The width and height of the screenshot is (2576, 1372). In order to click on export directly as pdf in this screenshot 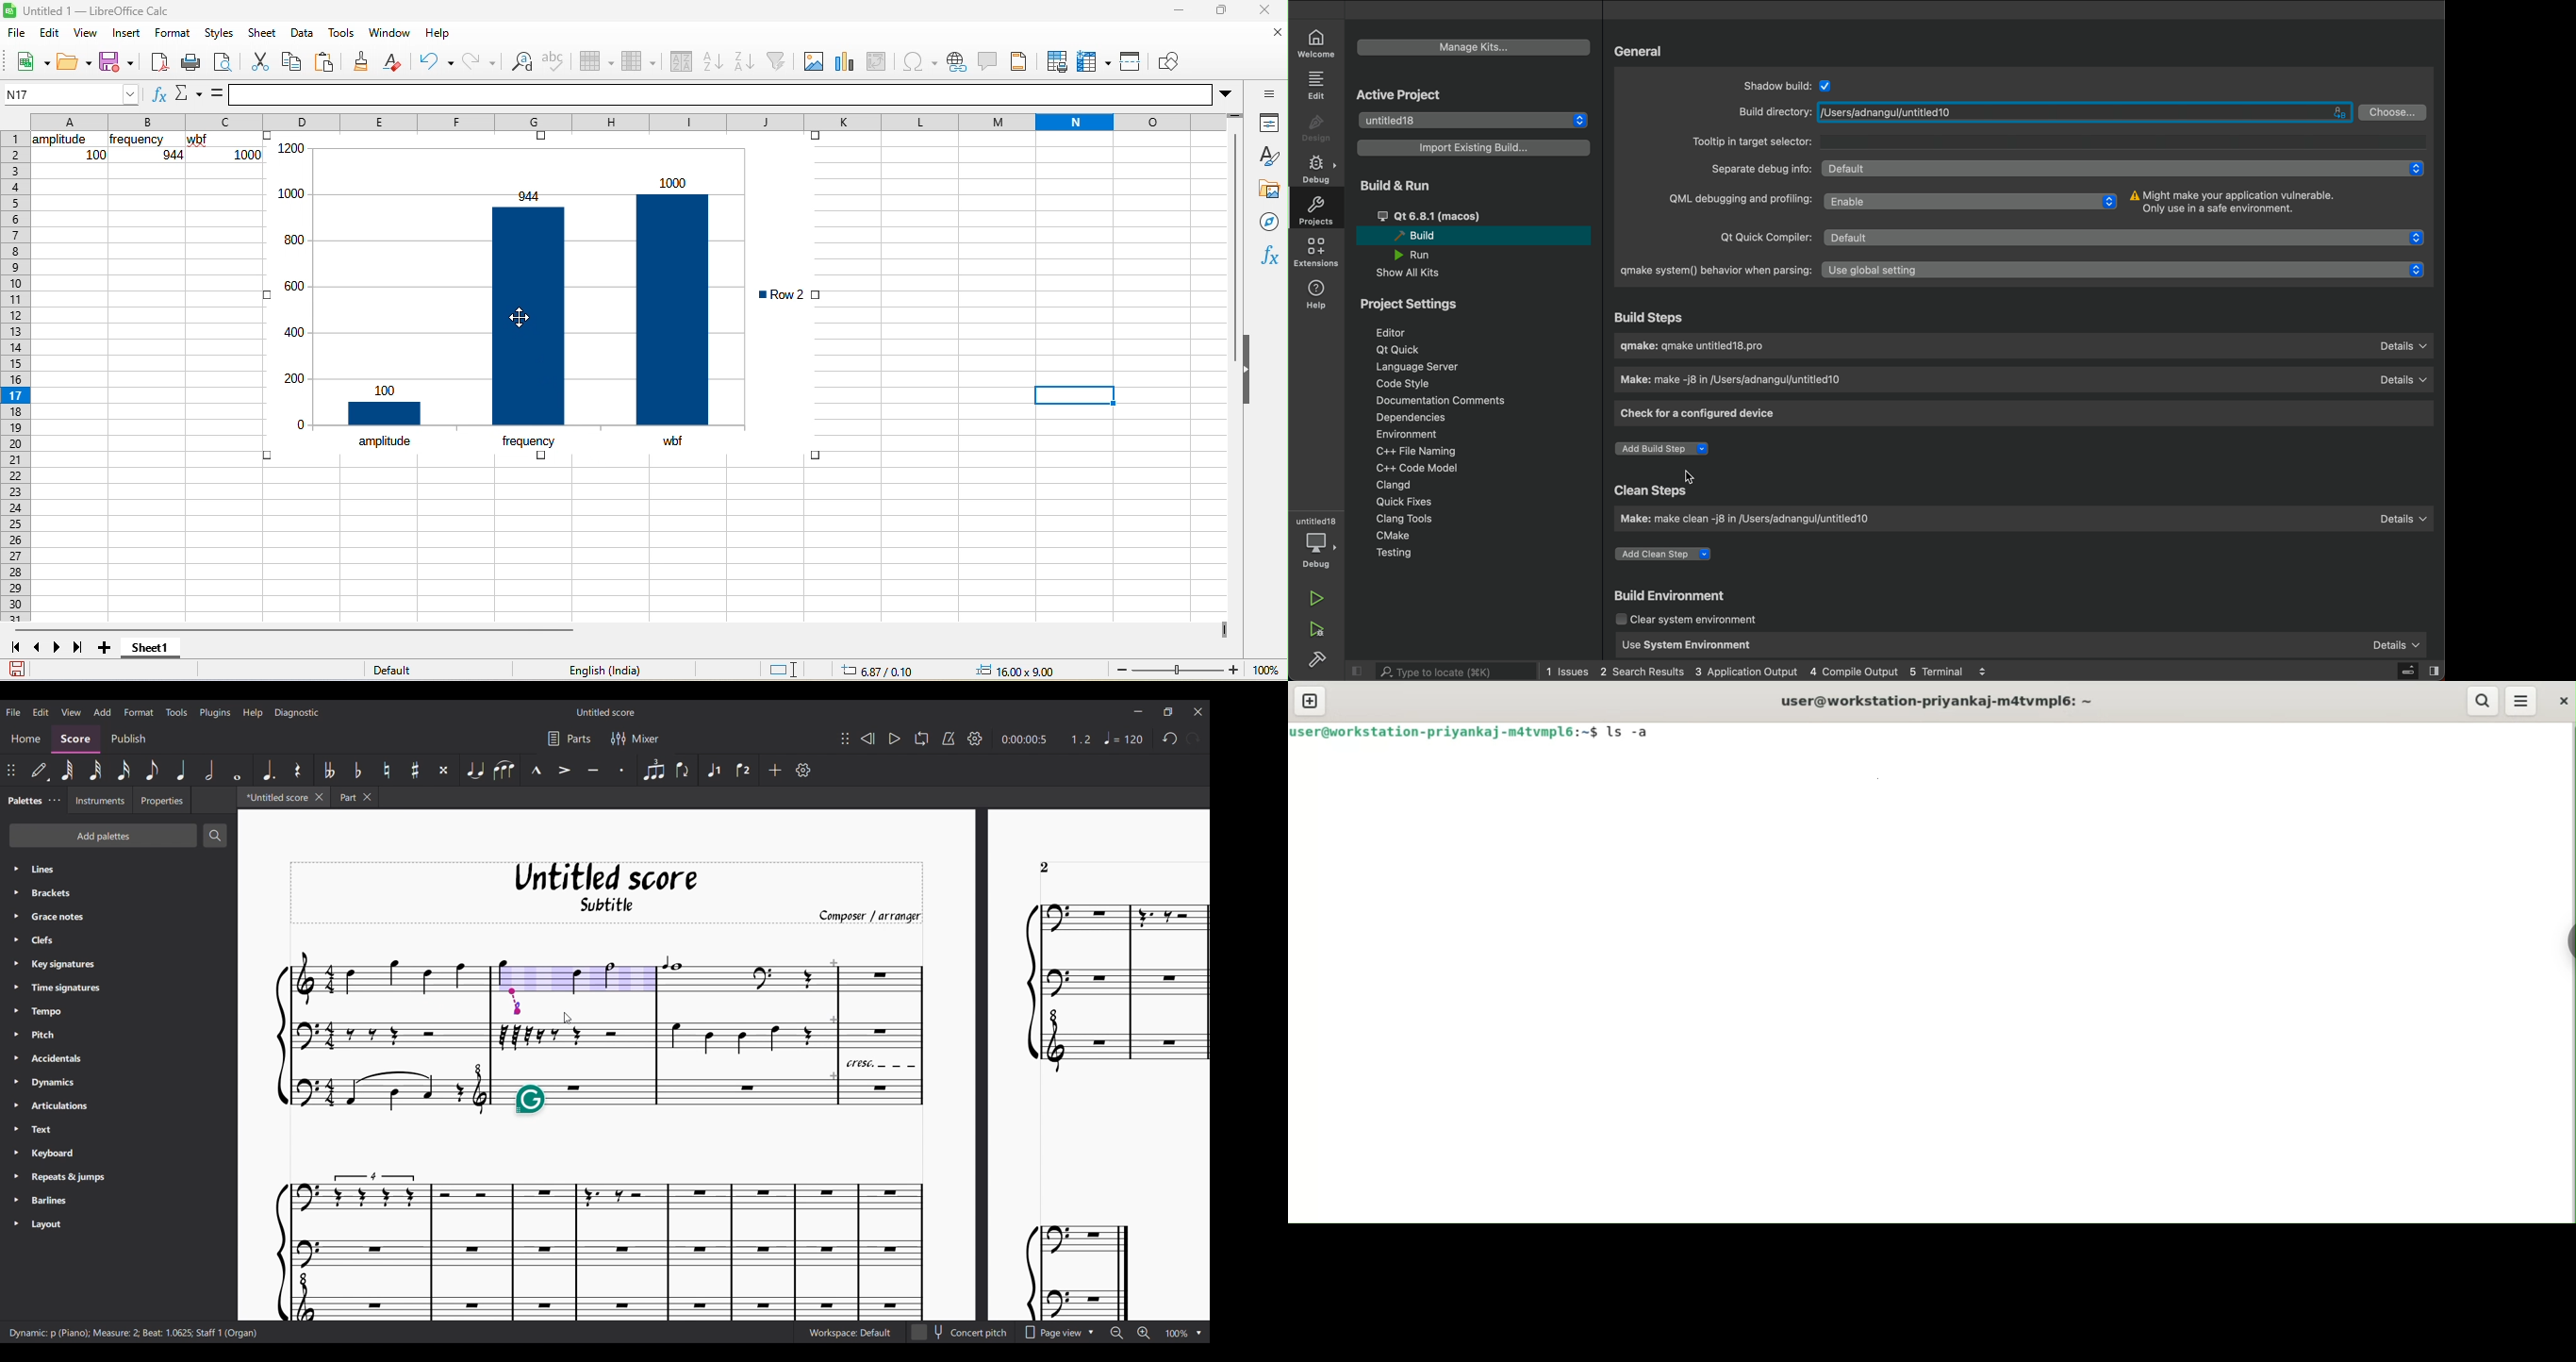, I will do `click(163, 64)`.